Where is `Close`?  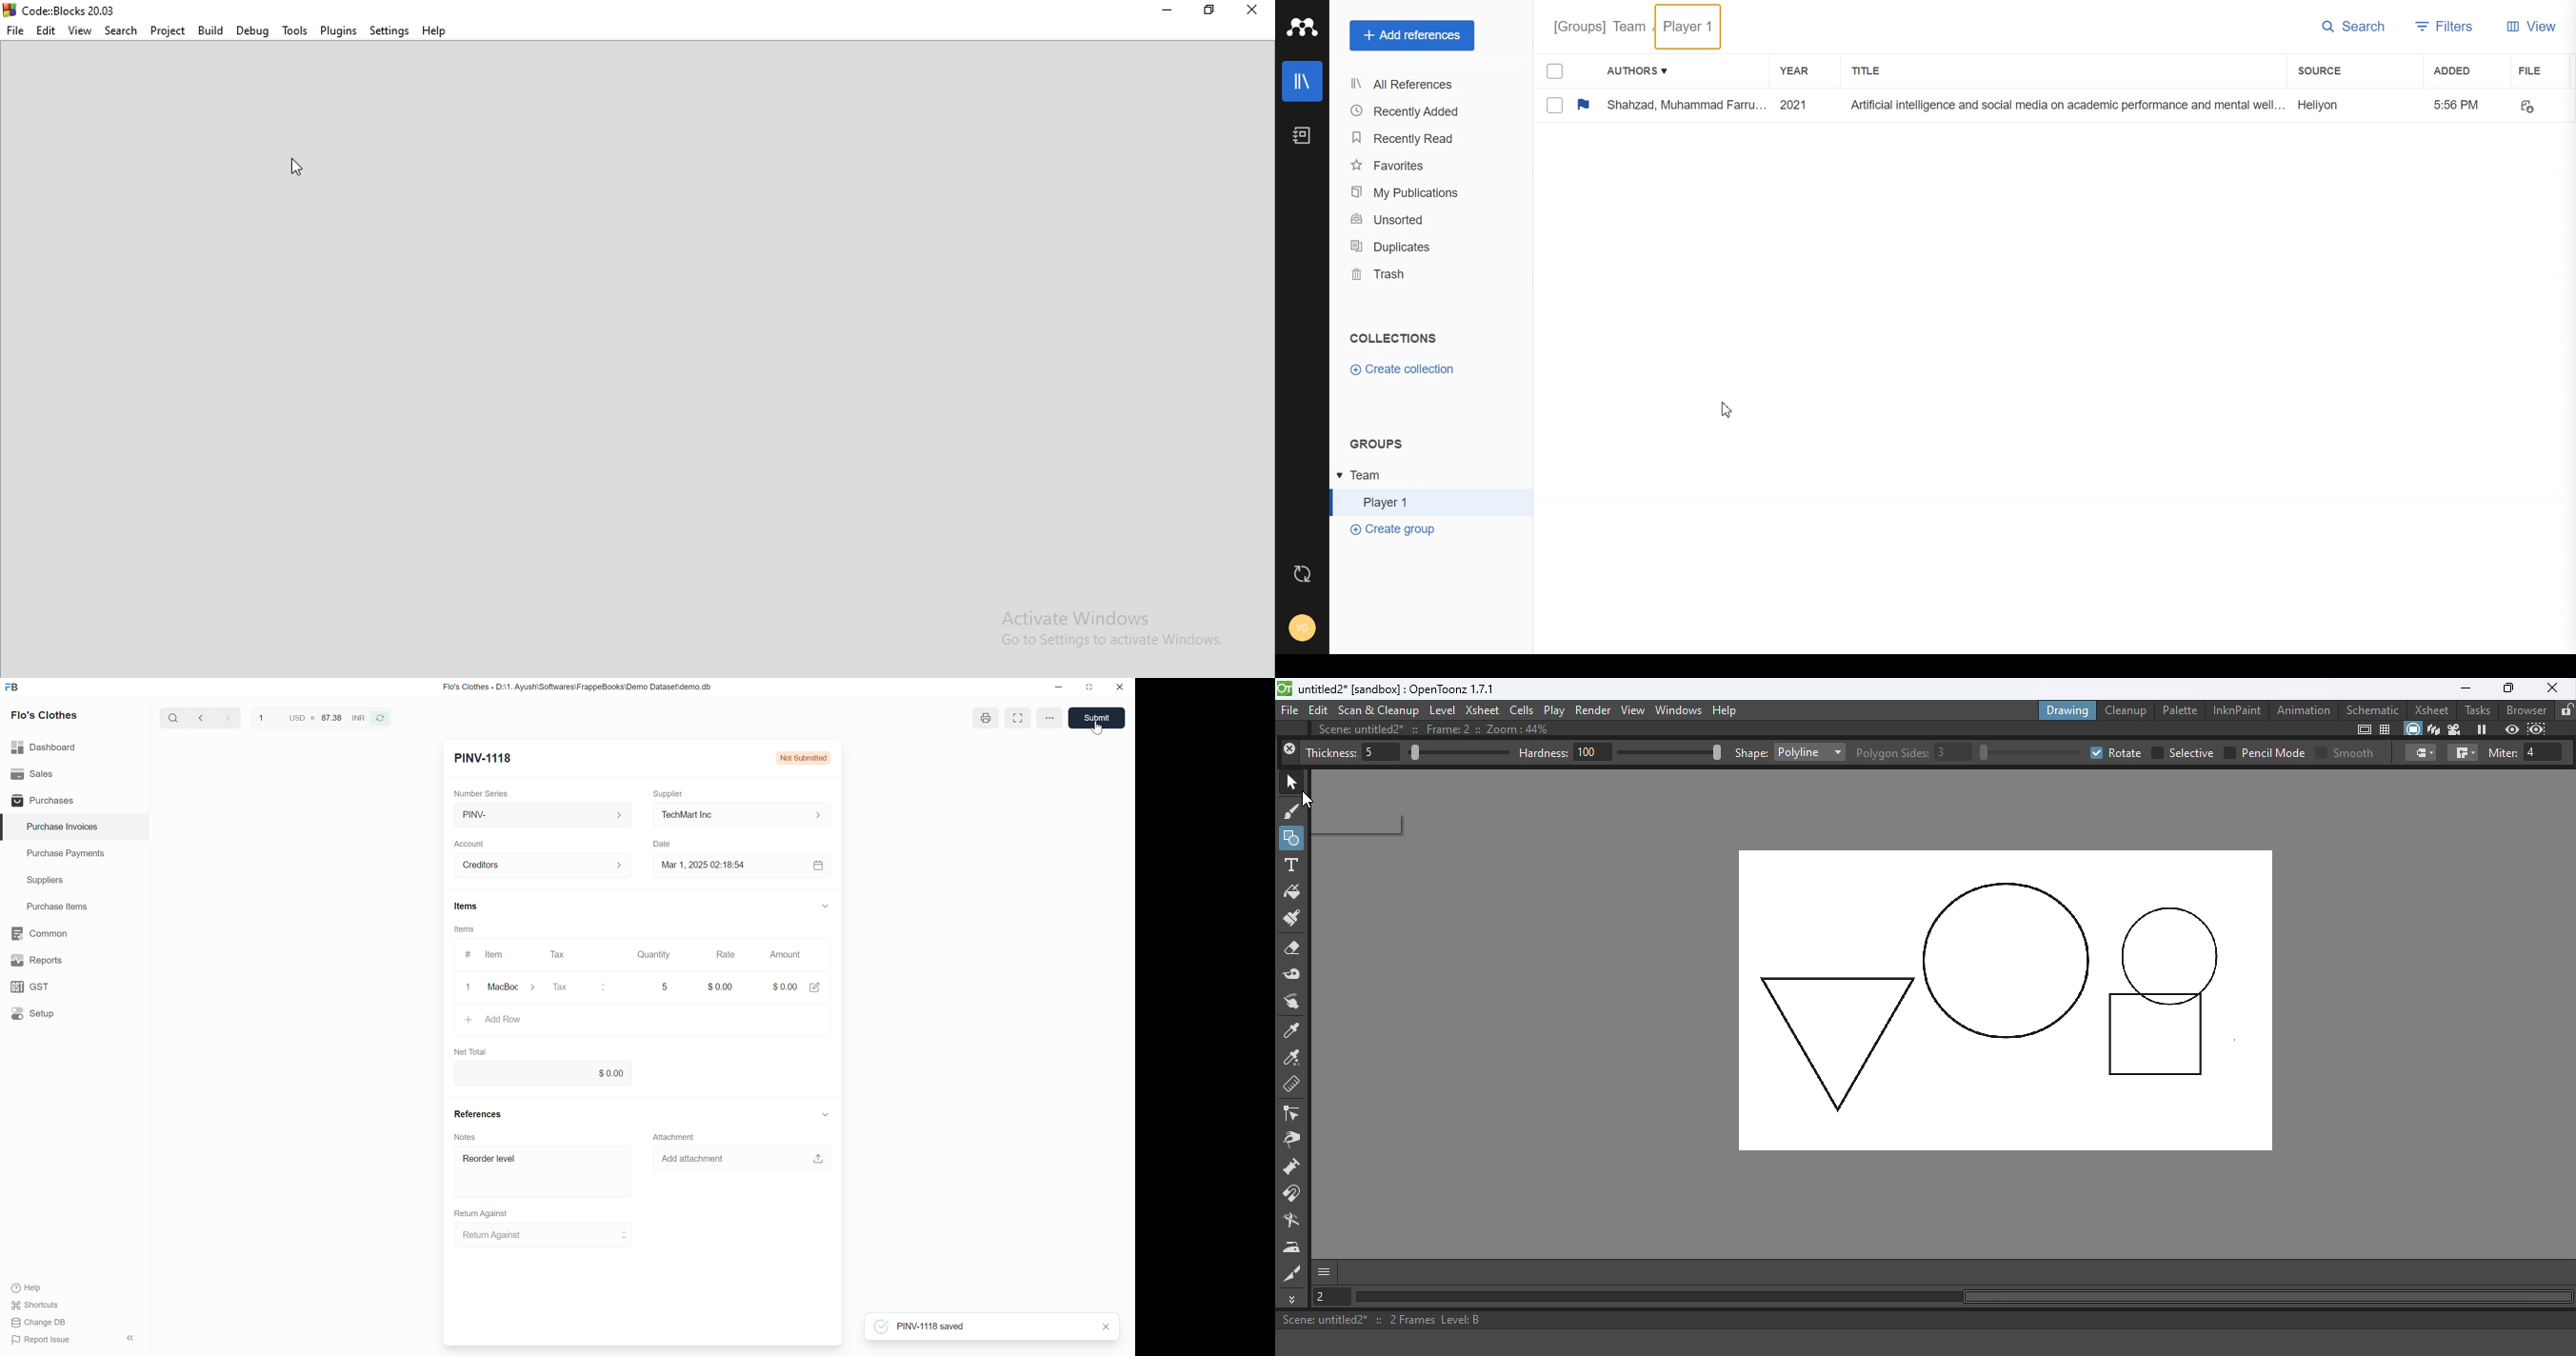 Close is located at coordinates (1289, 751).